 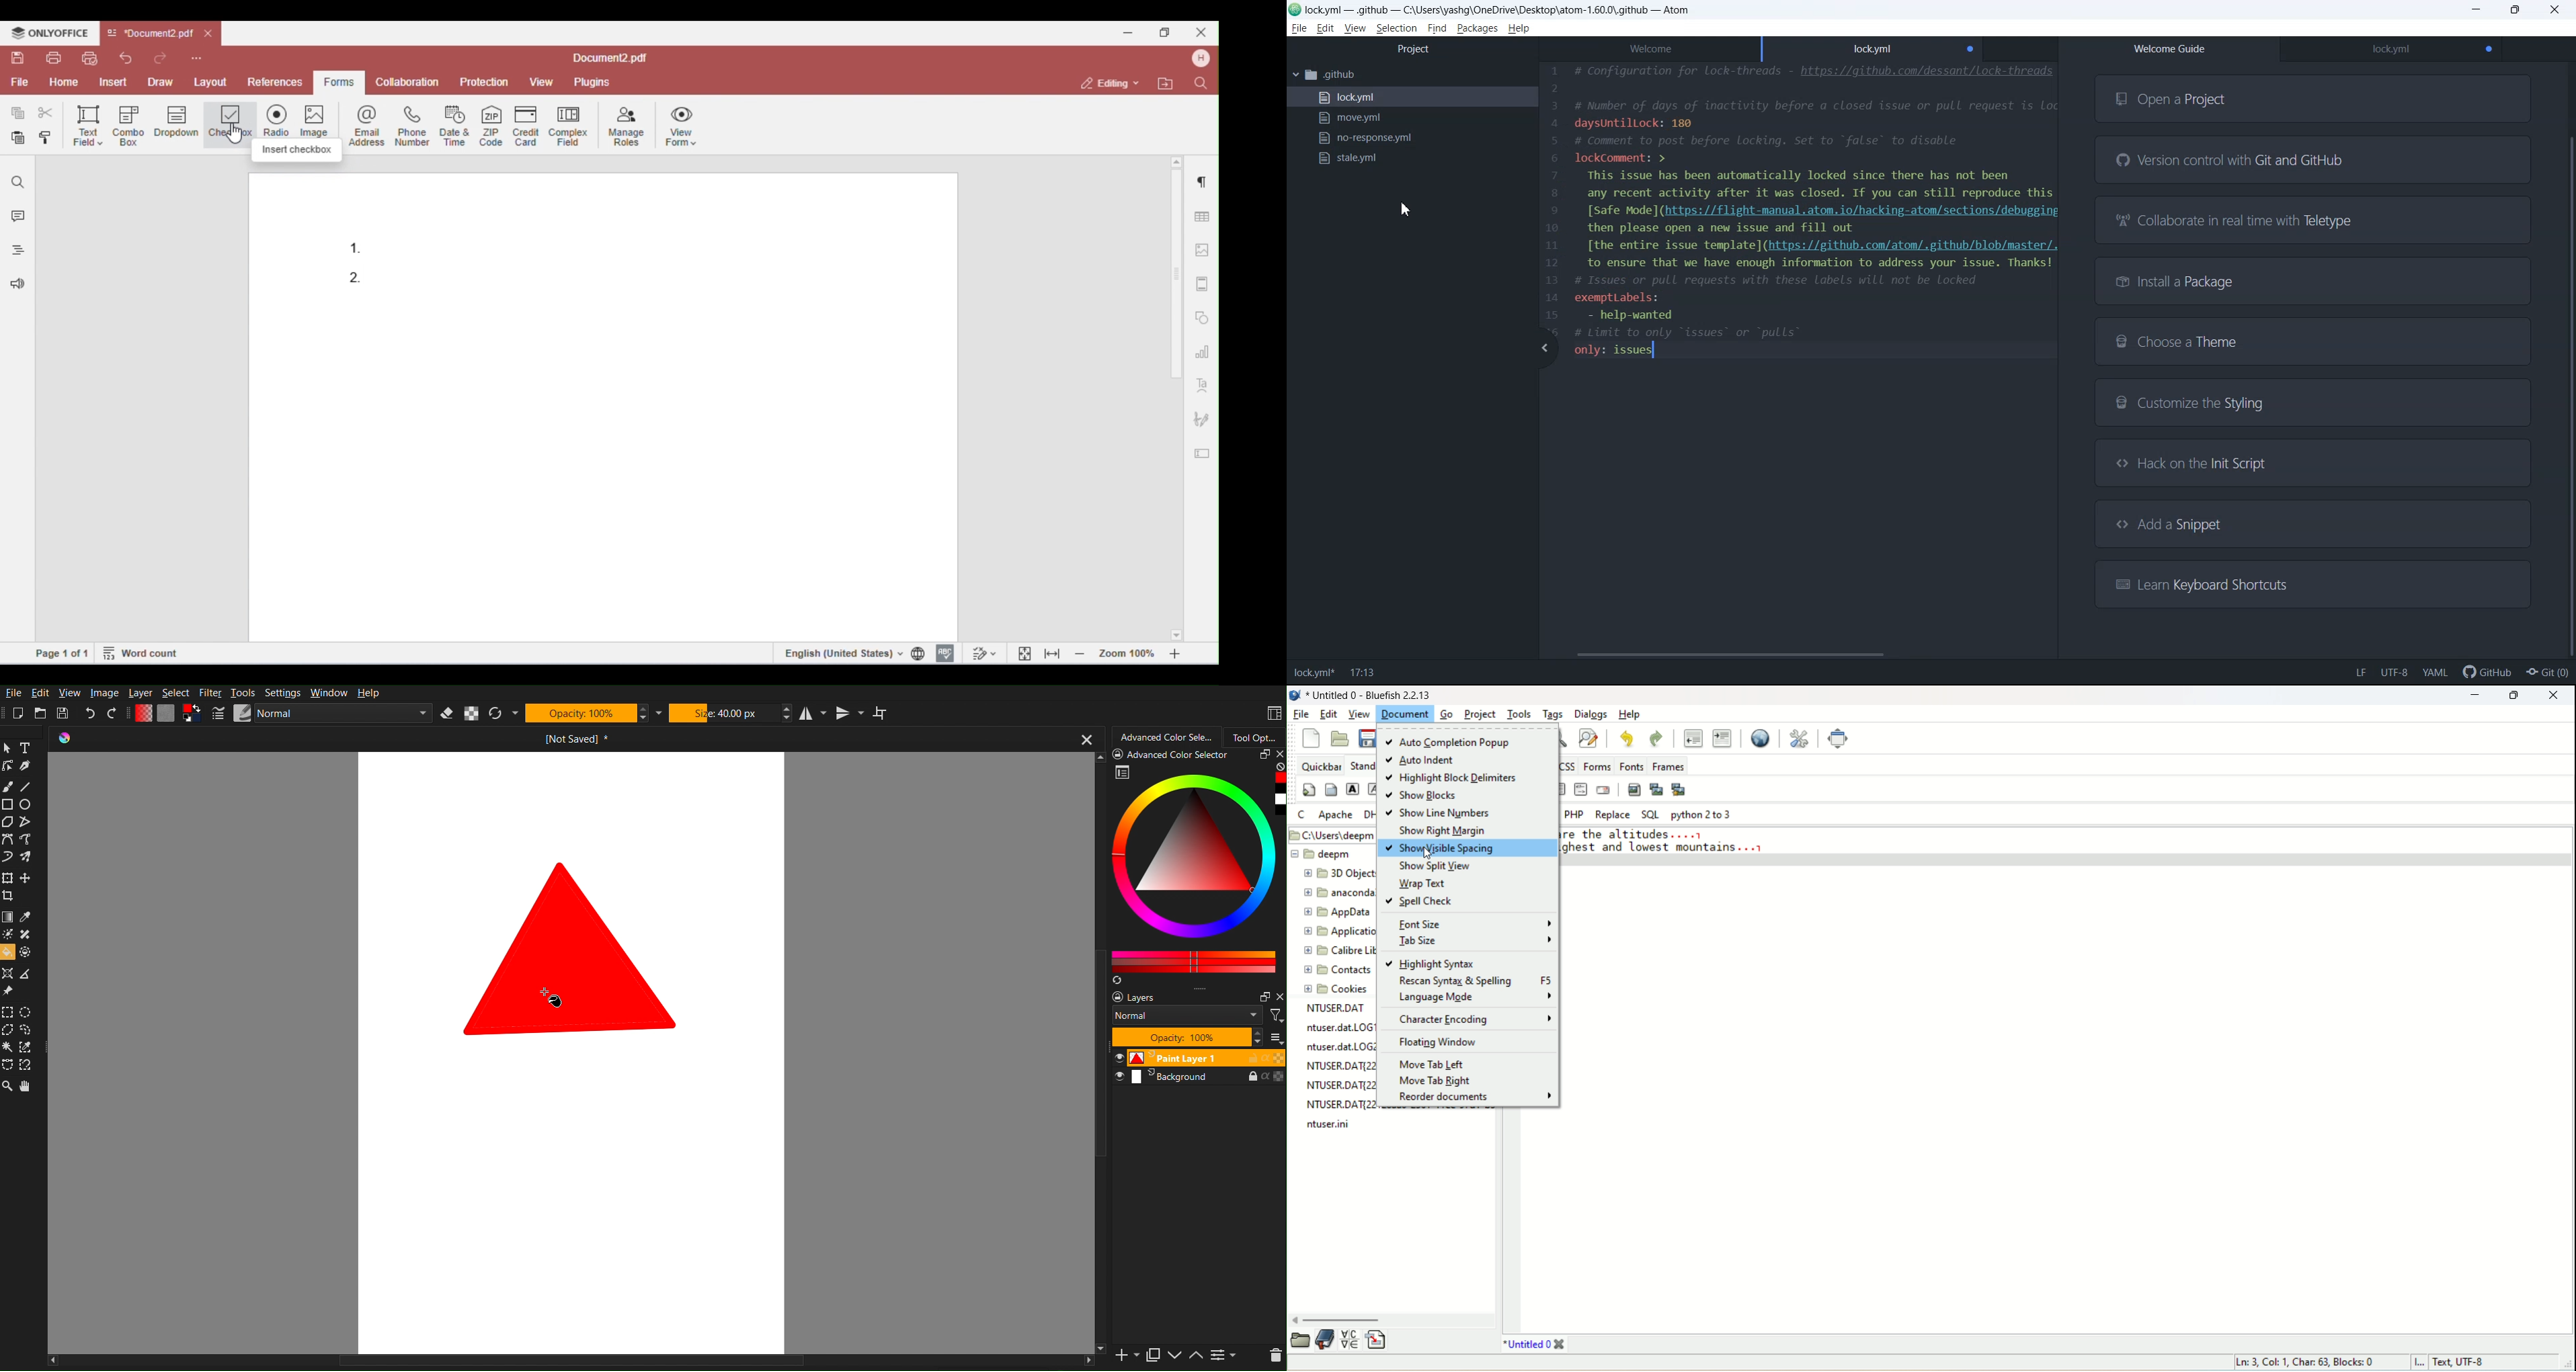 What do you see at coordinates (1678, 789) in the screenshot?
I see `multi-thumbnail` at bounding box center [1678, 789].